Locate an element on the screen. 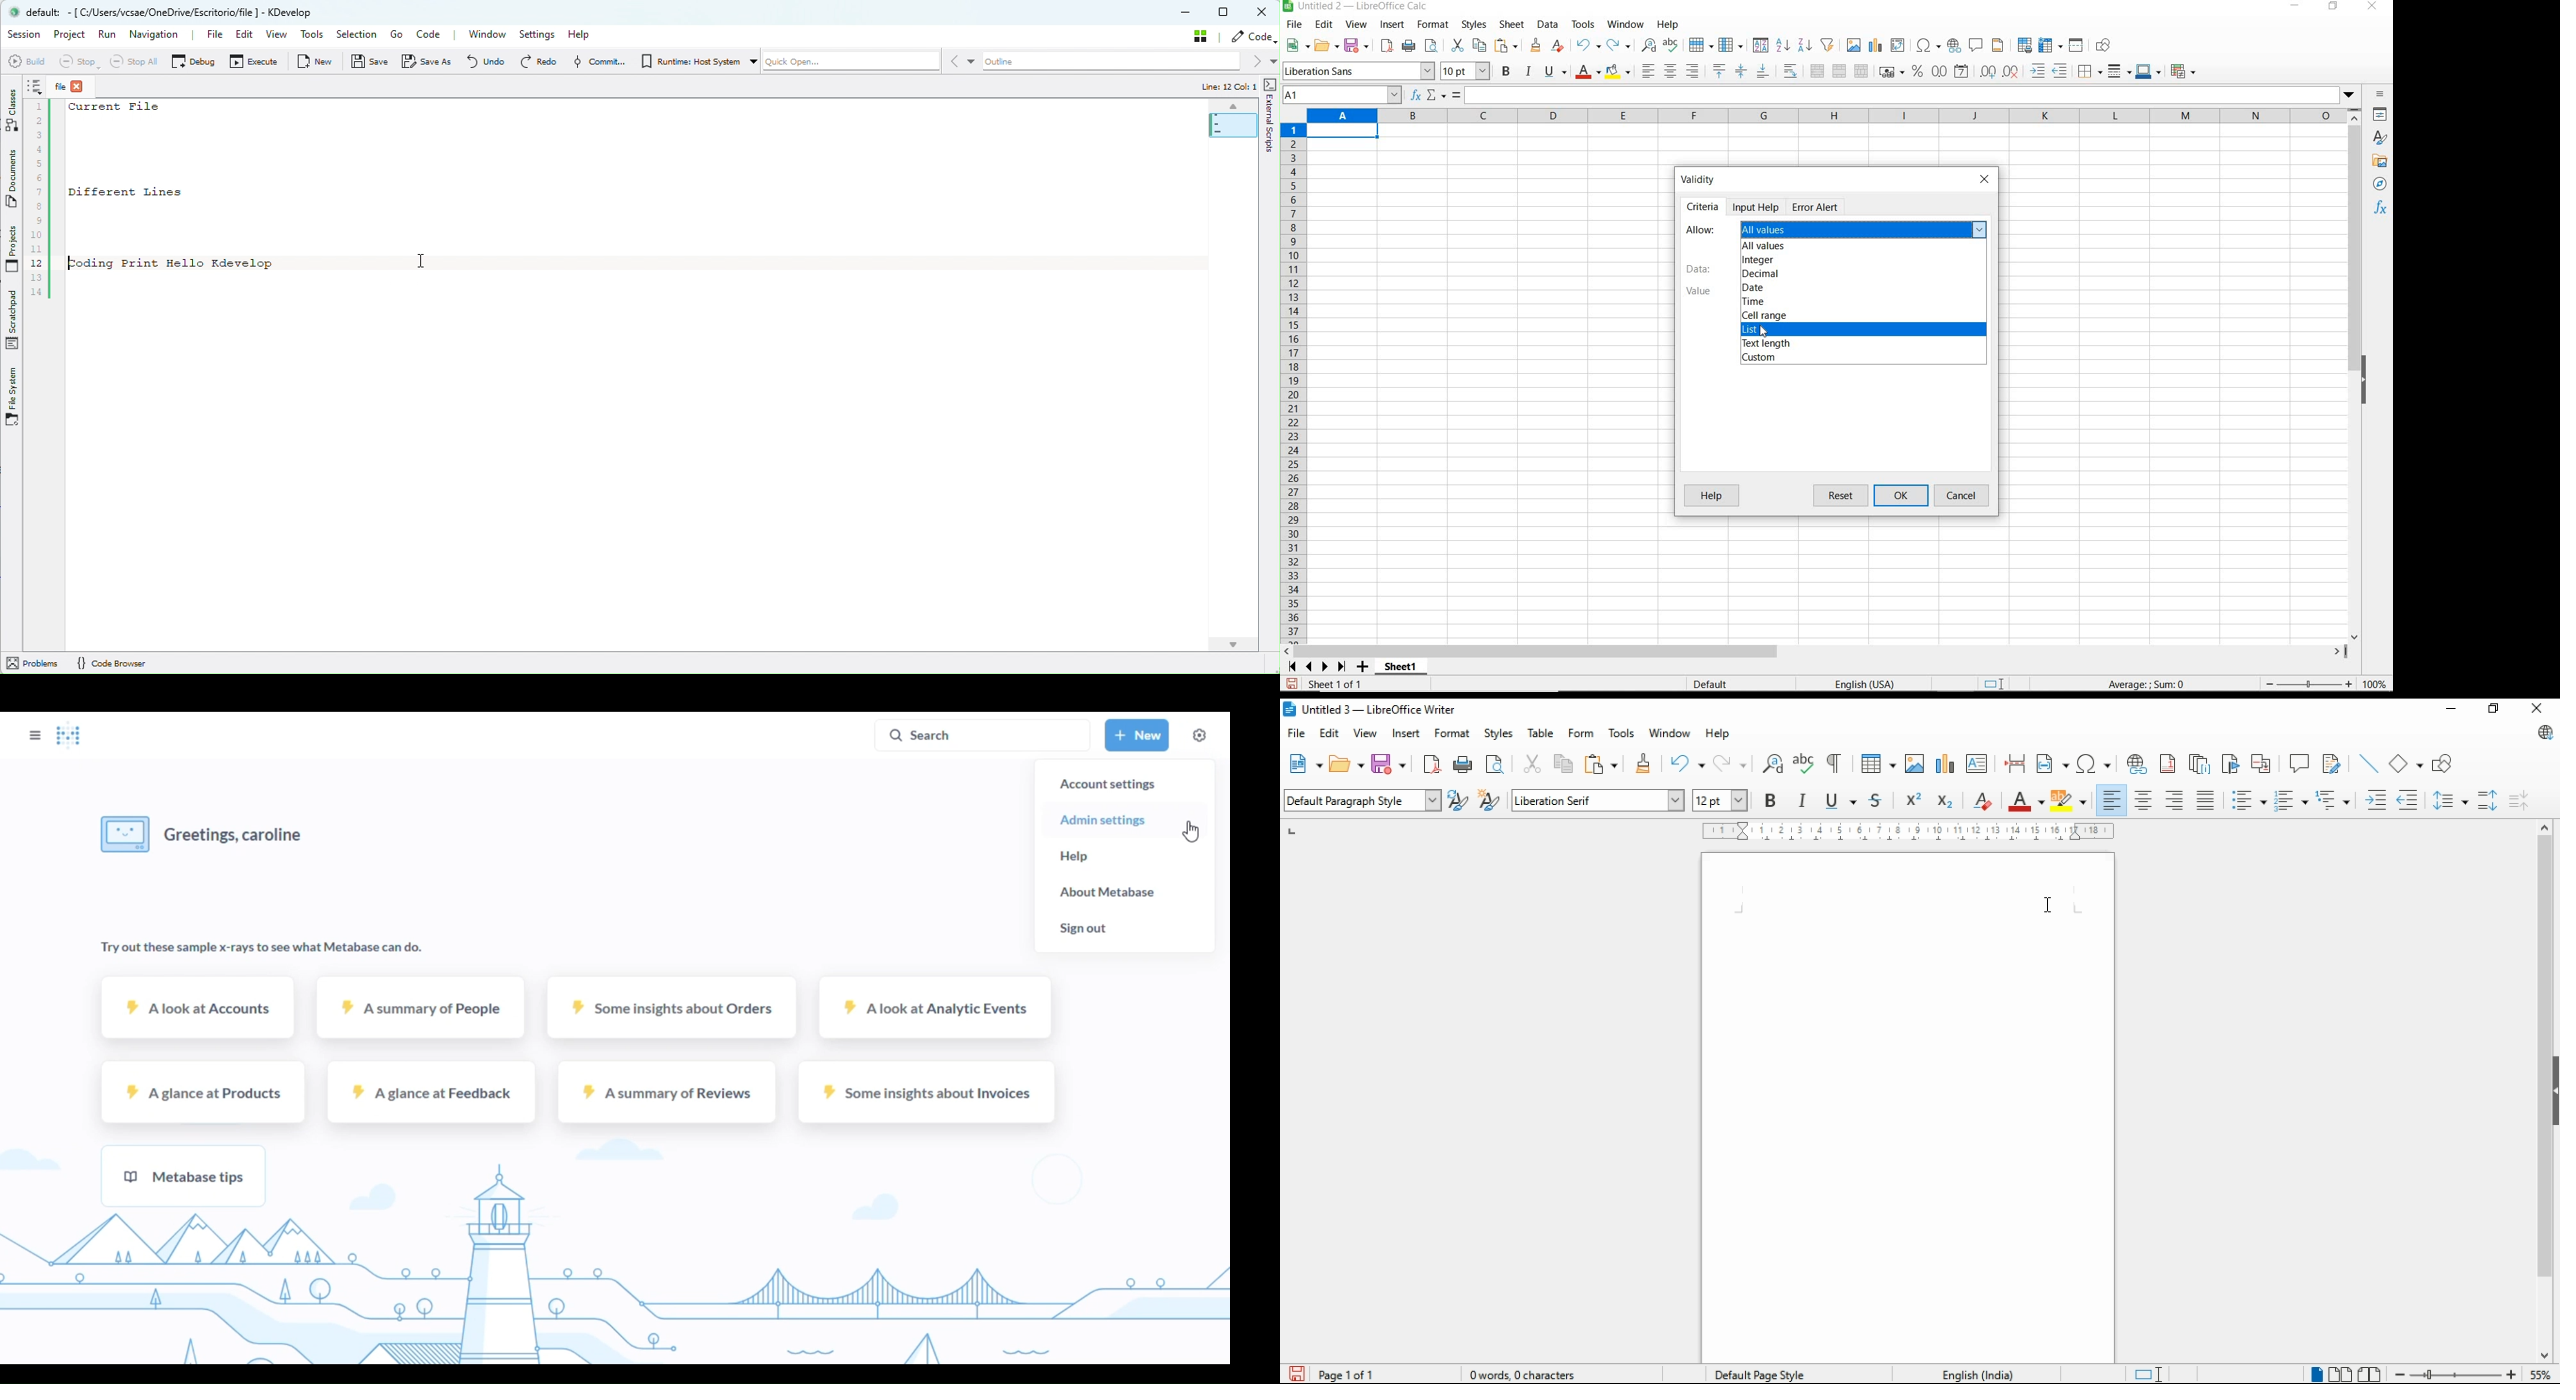 The image size is (2576, 1400). freeze rows and columns is located at coordinates (2052, 46).